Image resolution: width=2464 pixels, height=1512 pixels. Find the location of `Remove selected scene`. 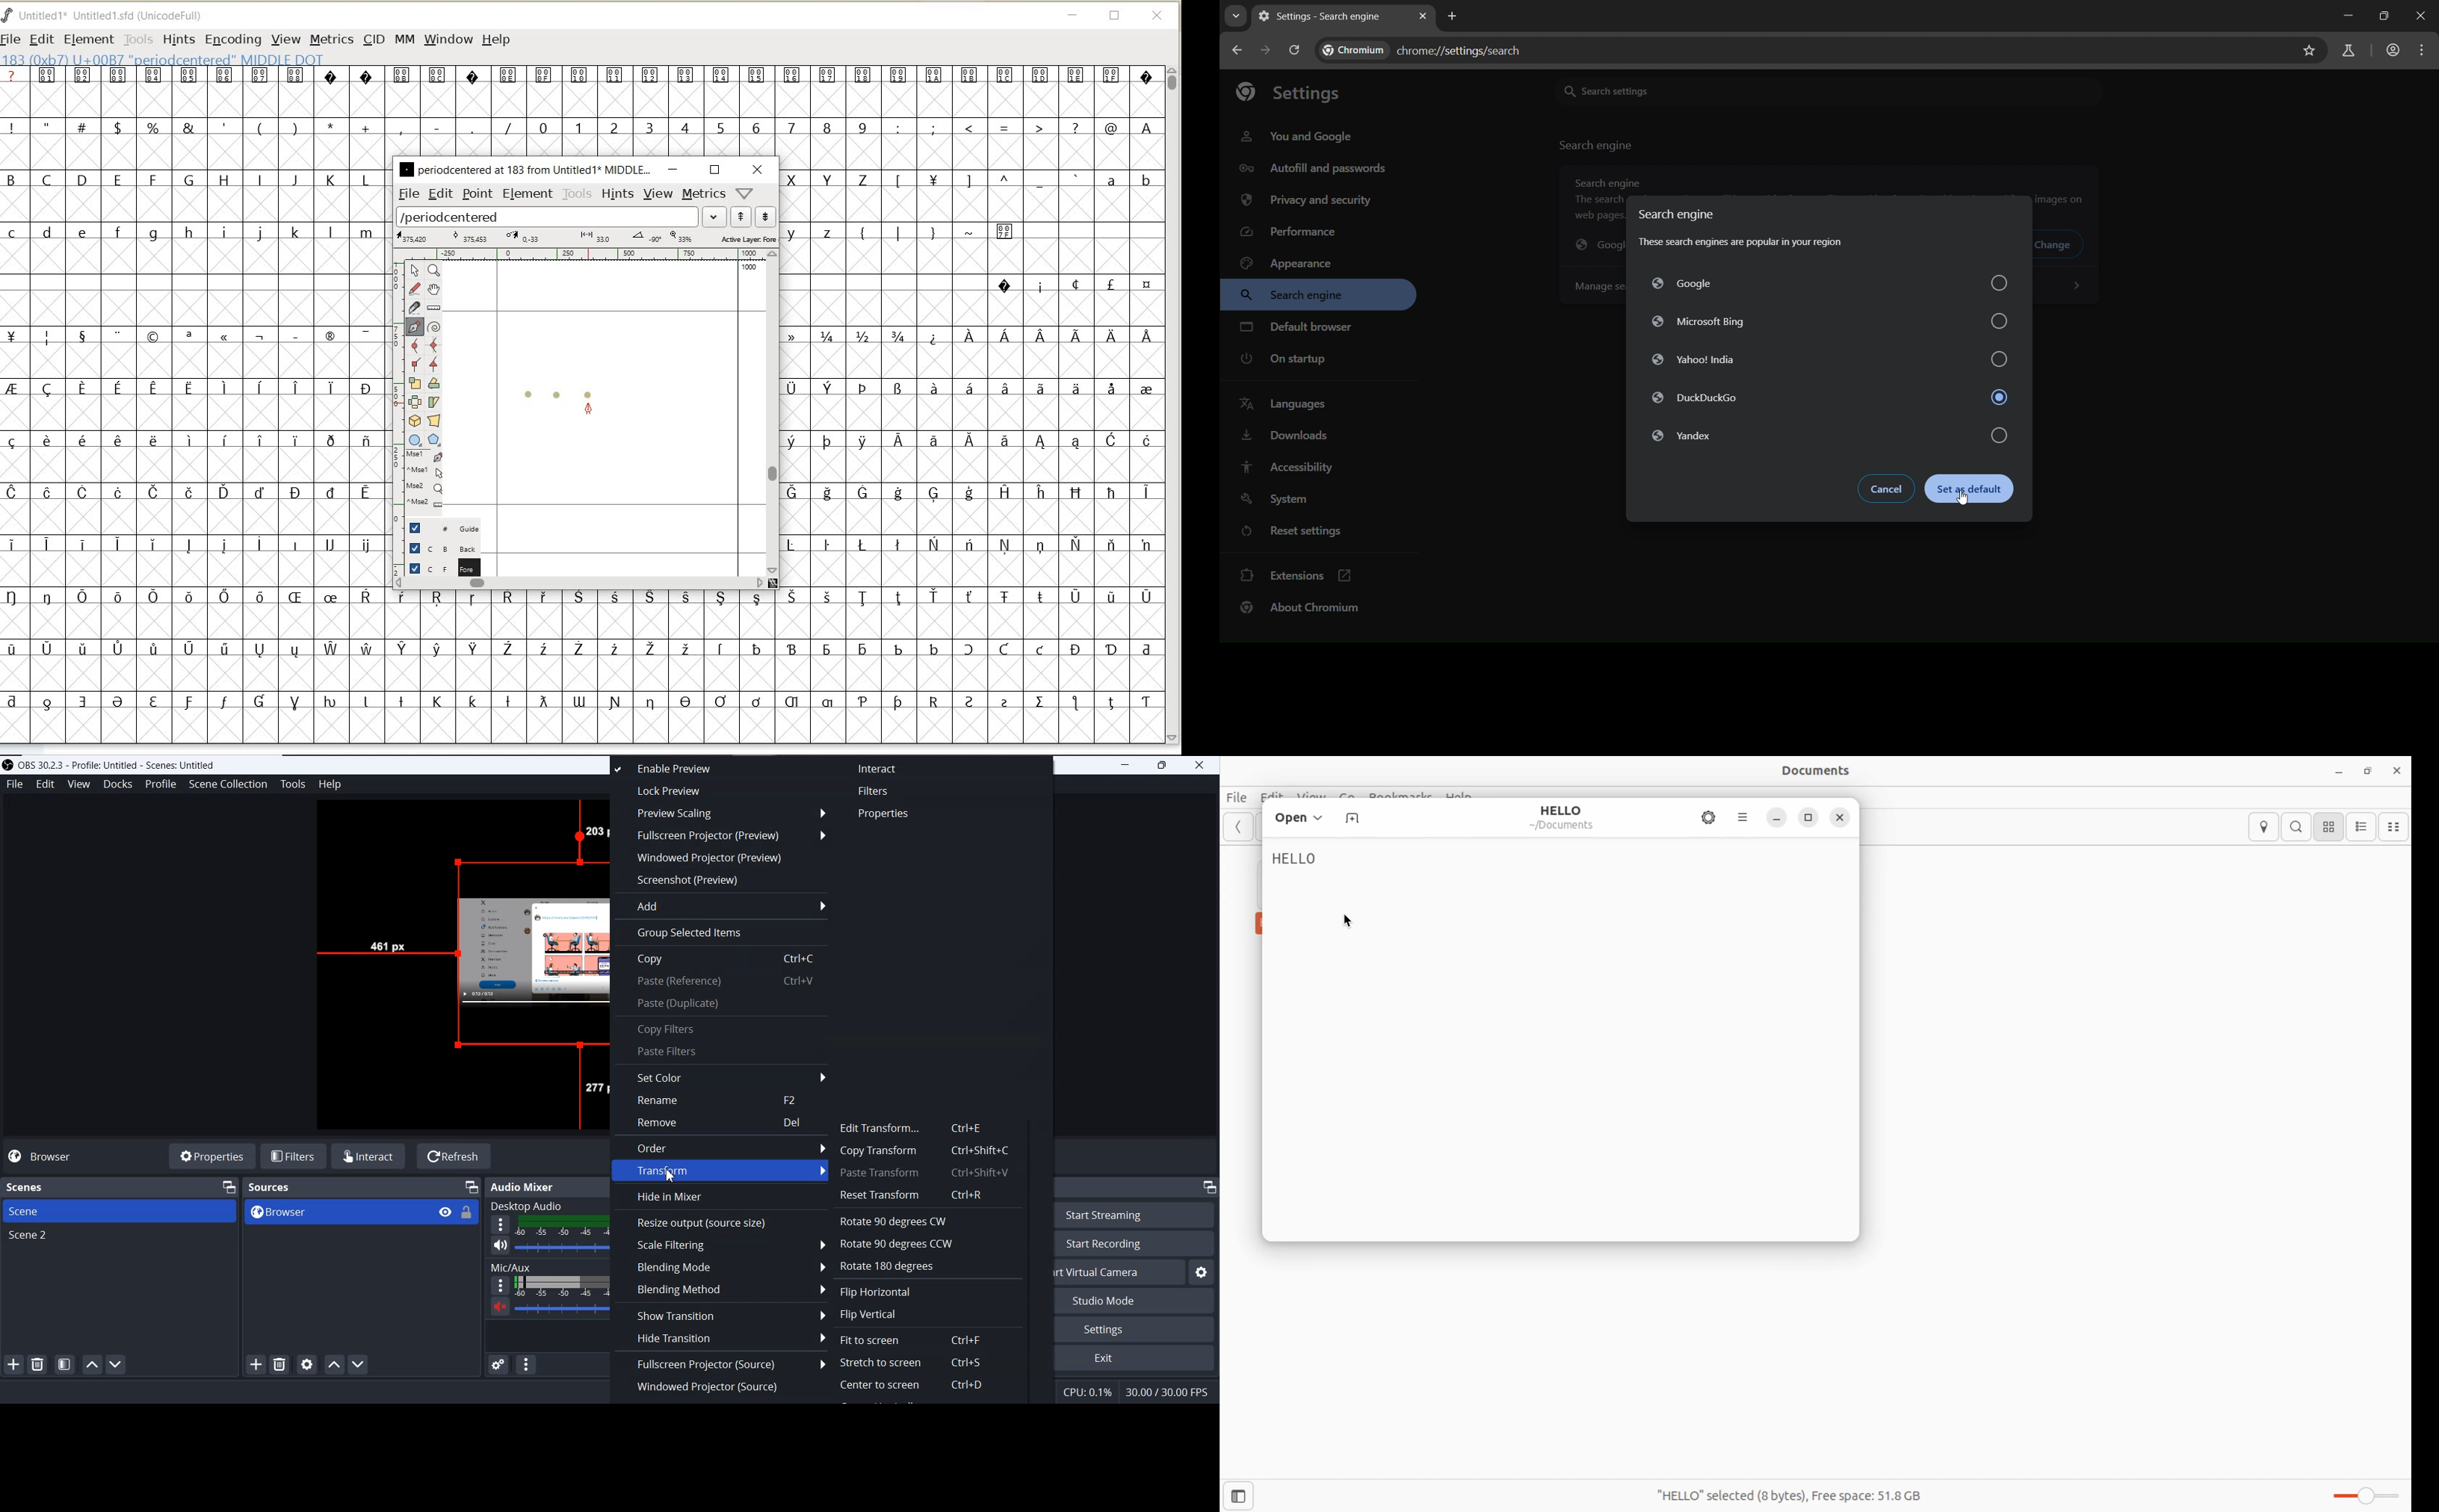

Remove selected scene is located at coordinates (38, 1366).